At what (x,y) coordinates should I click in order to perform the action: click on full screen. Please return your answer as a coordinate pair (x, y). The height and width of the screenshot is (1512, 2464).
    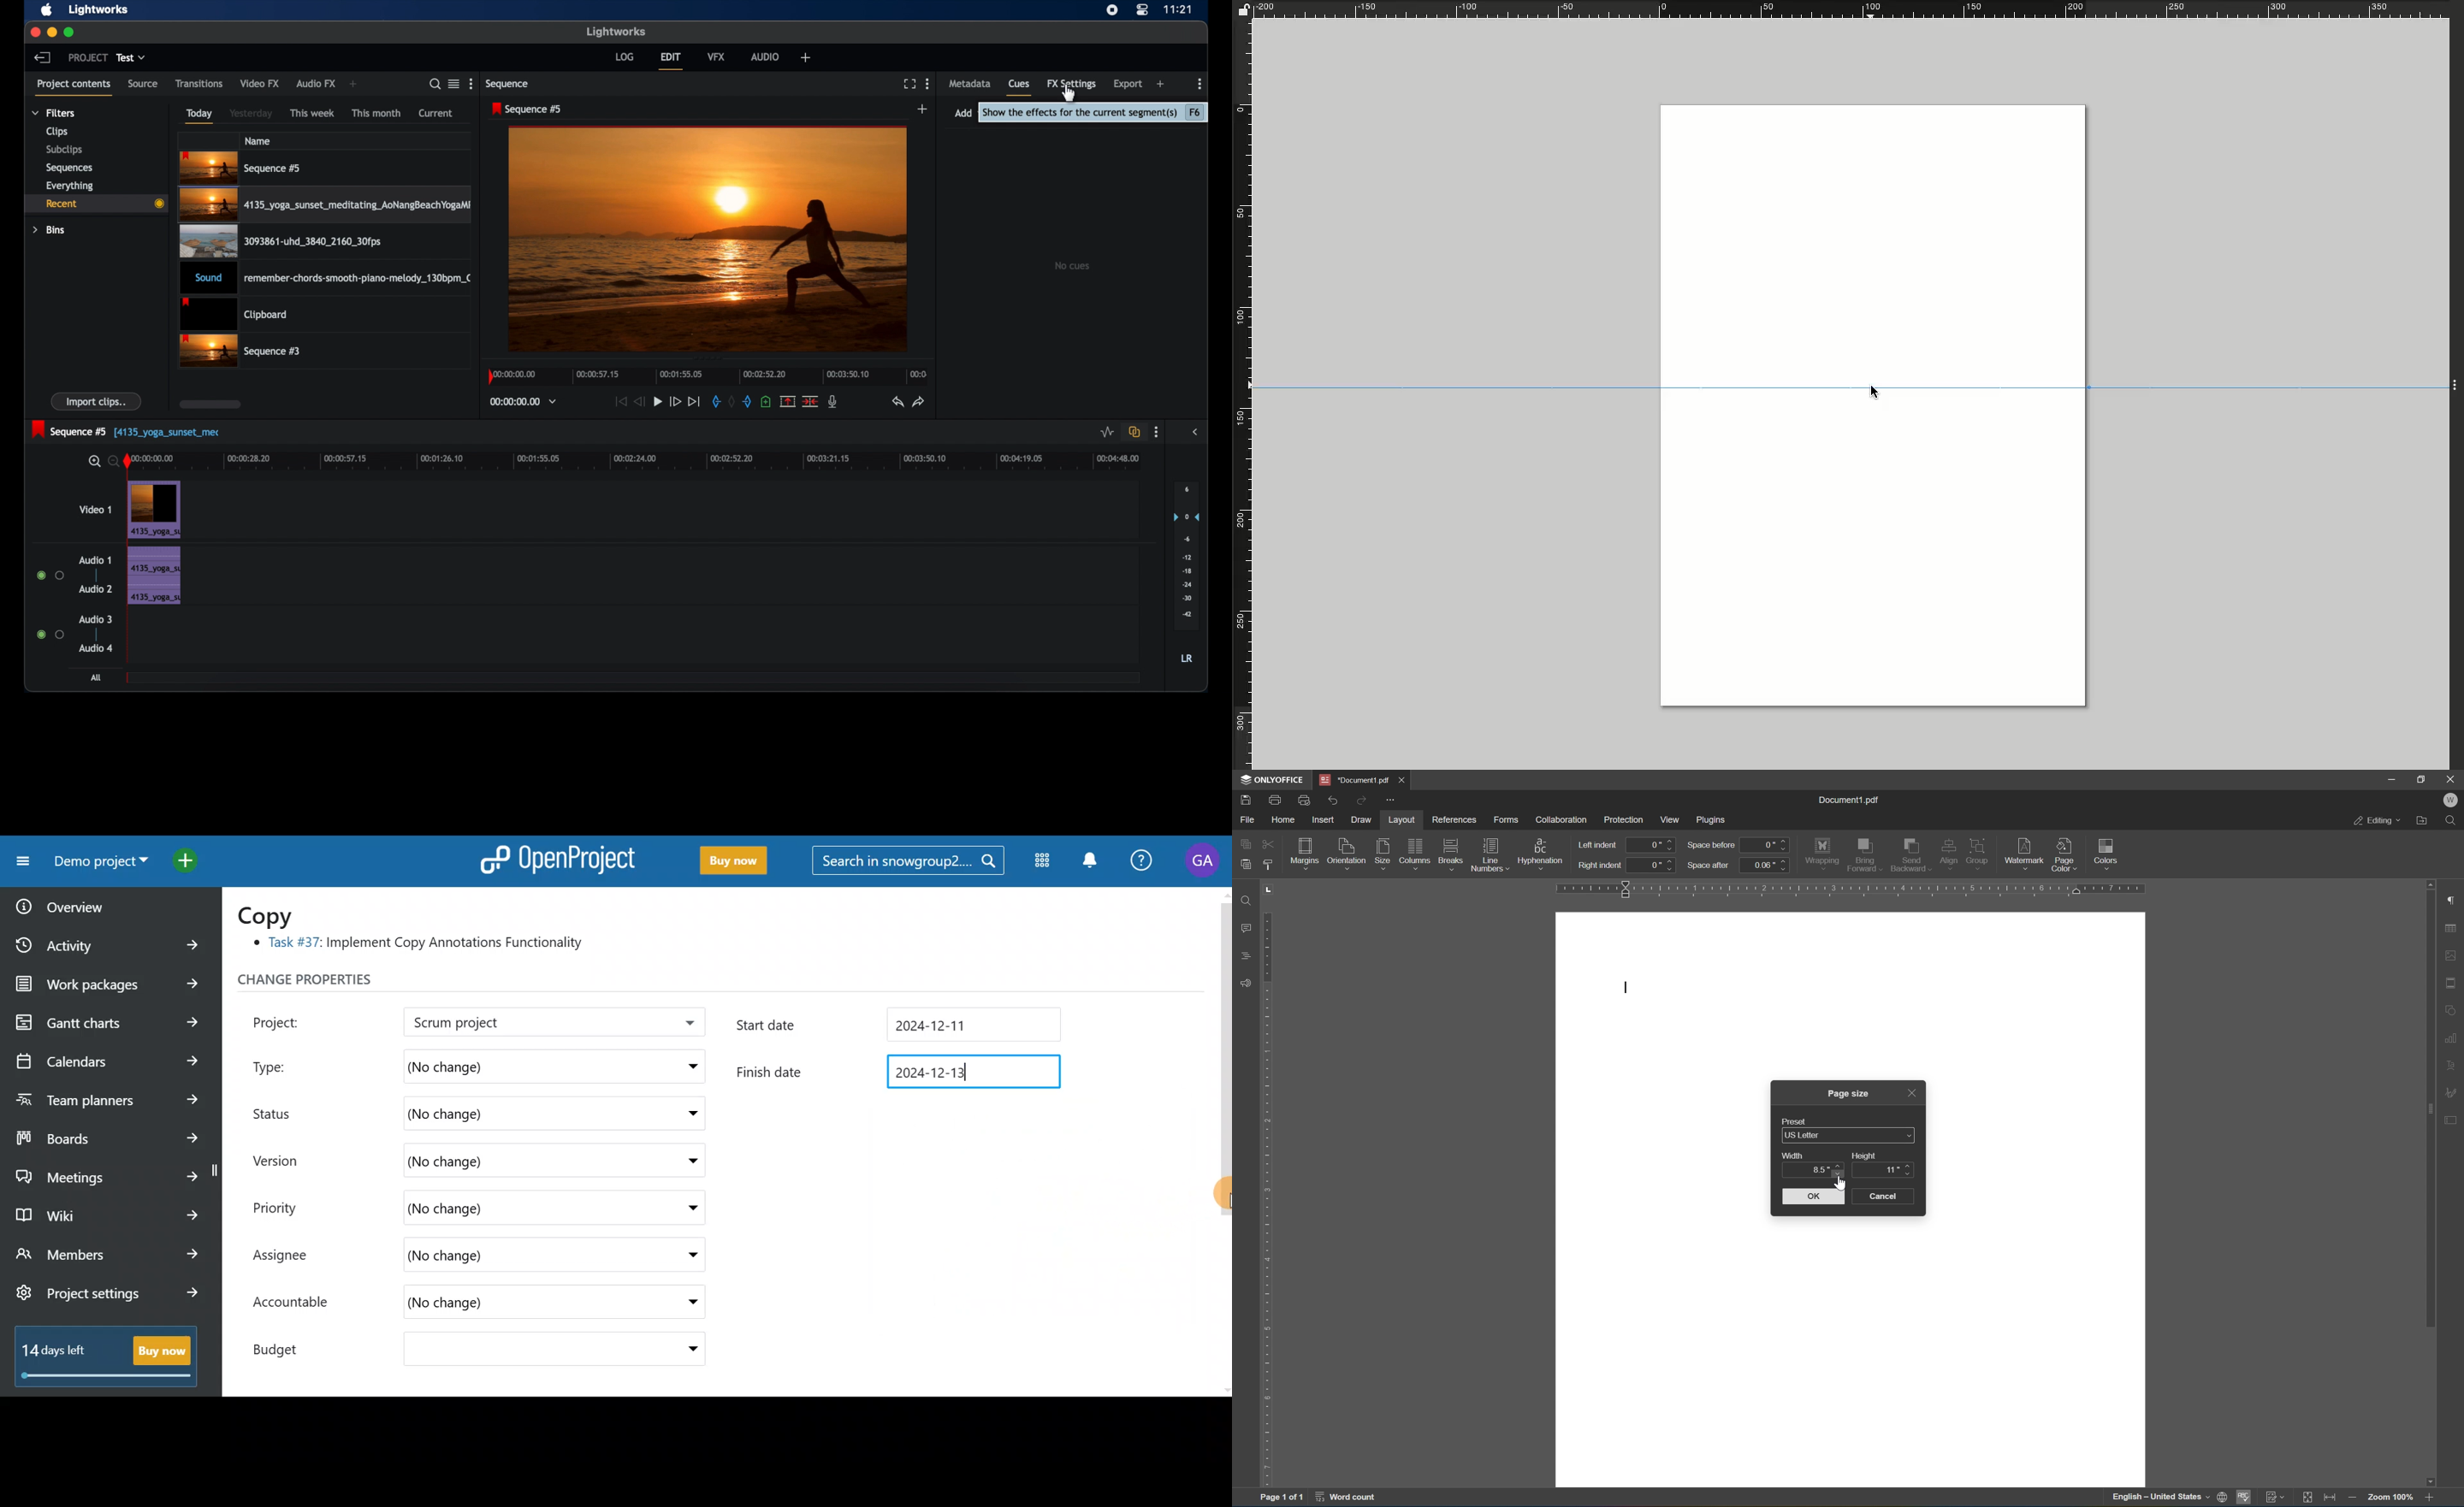
    Looking at the image, I should click on (909, 84).